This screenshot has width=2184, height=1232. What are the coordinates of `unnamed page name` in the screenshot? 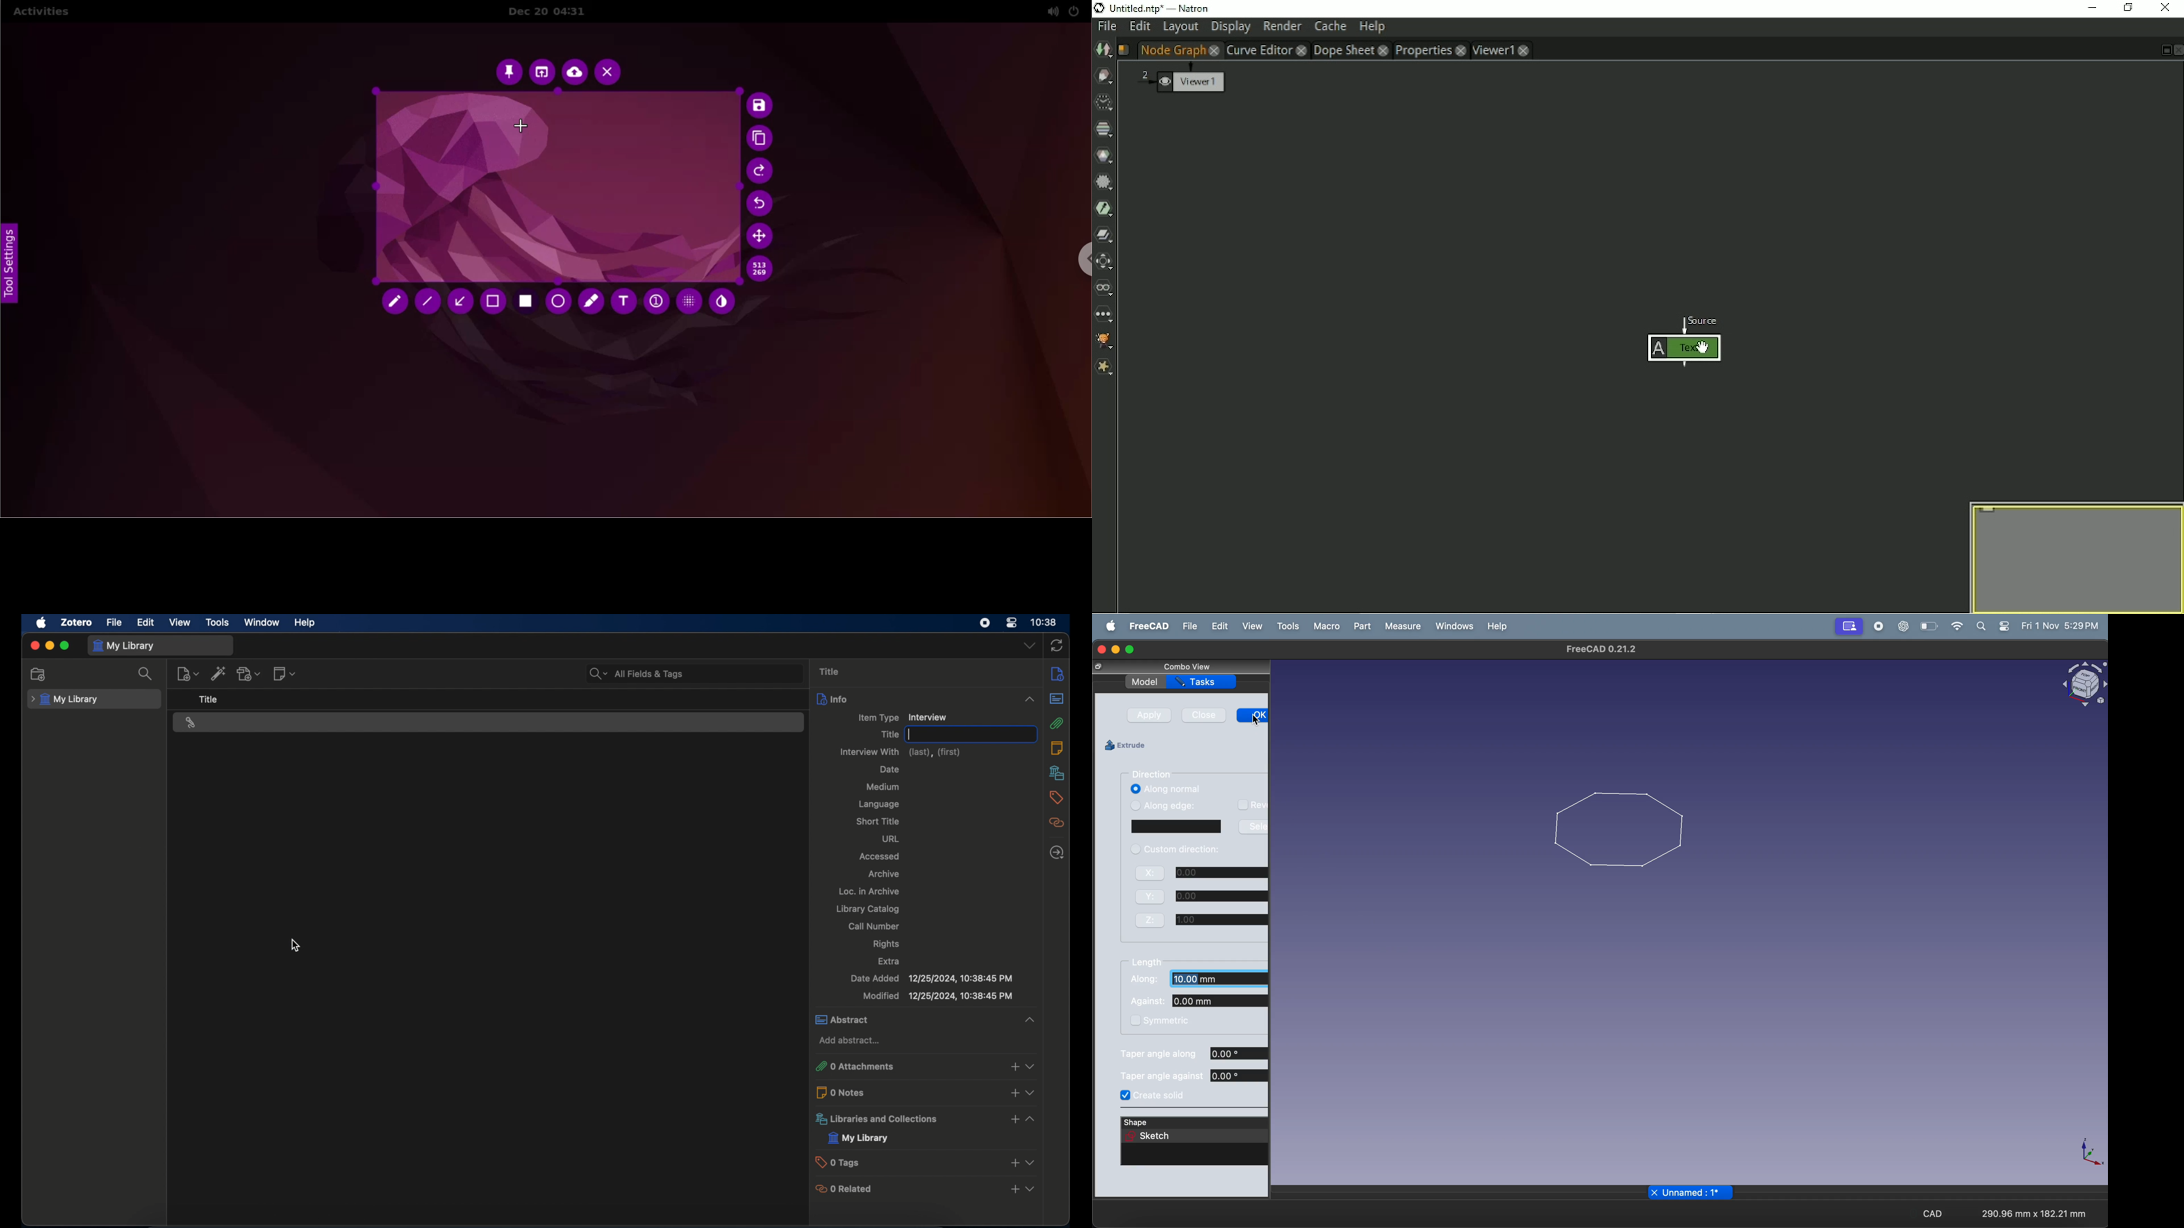 It's located at (1692, 1193).